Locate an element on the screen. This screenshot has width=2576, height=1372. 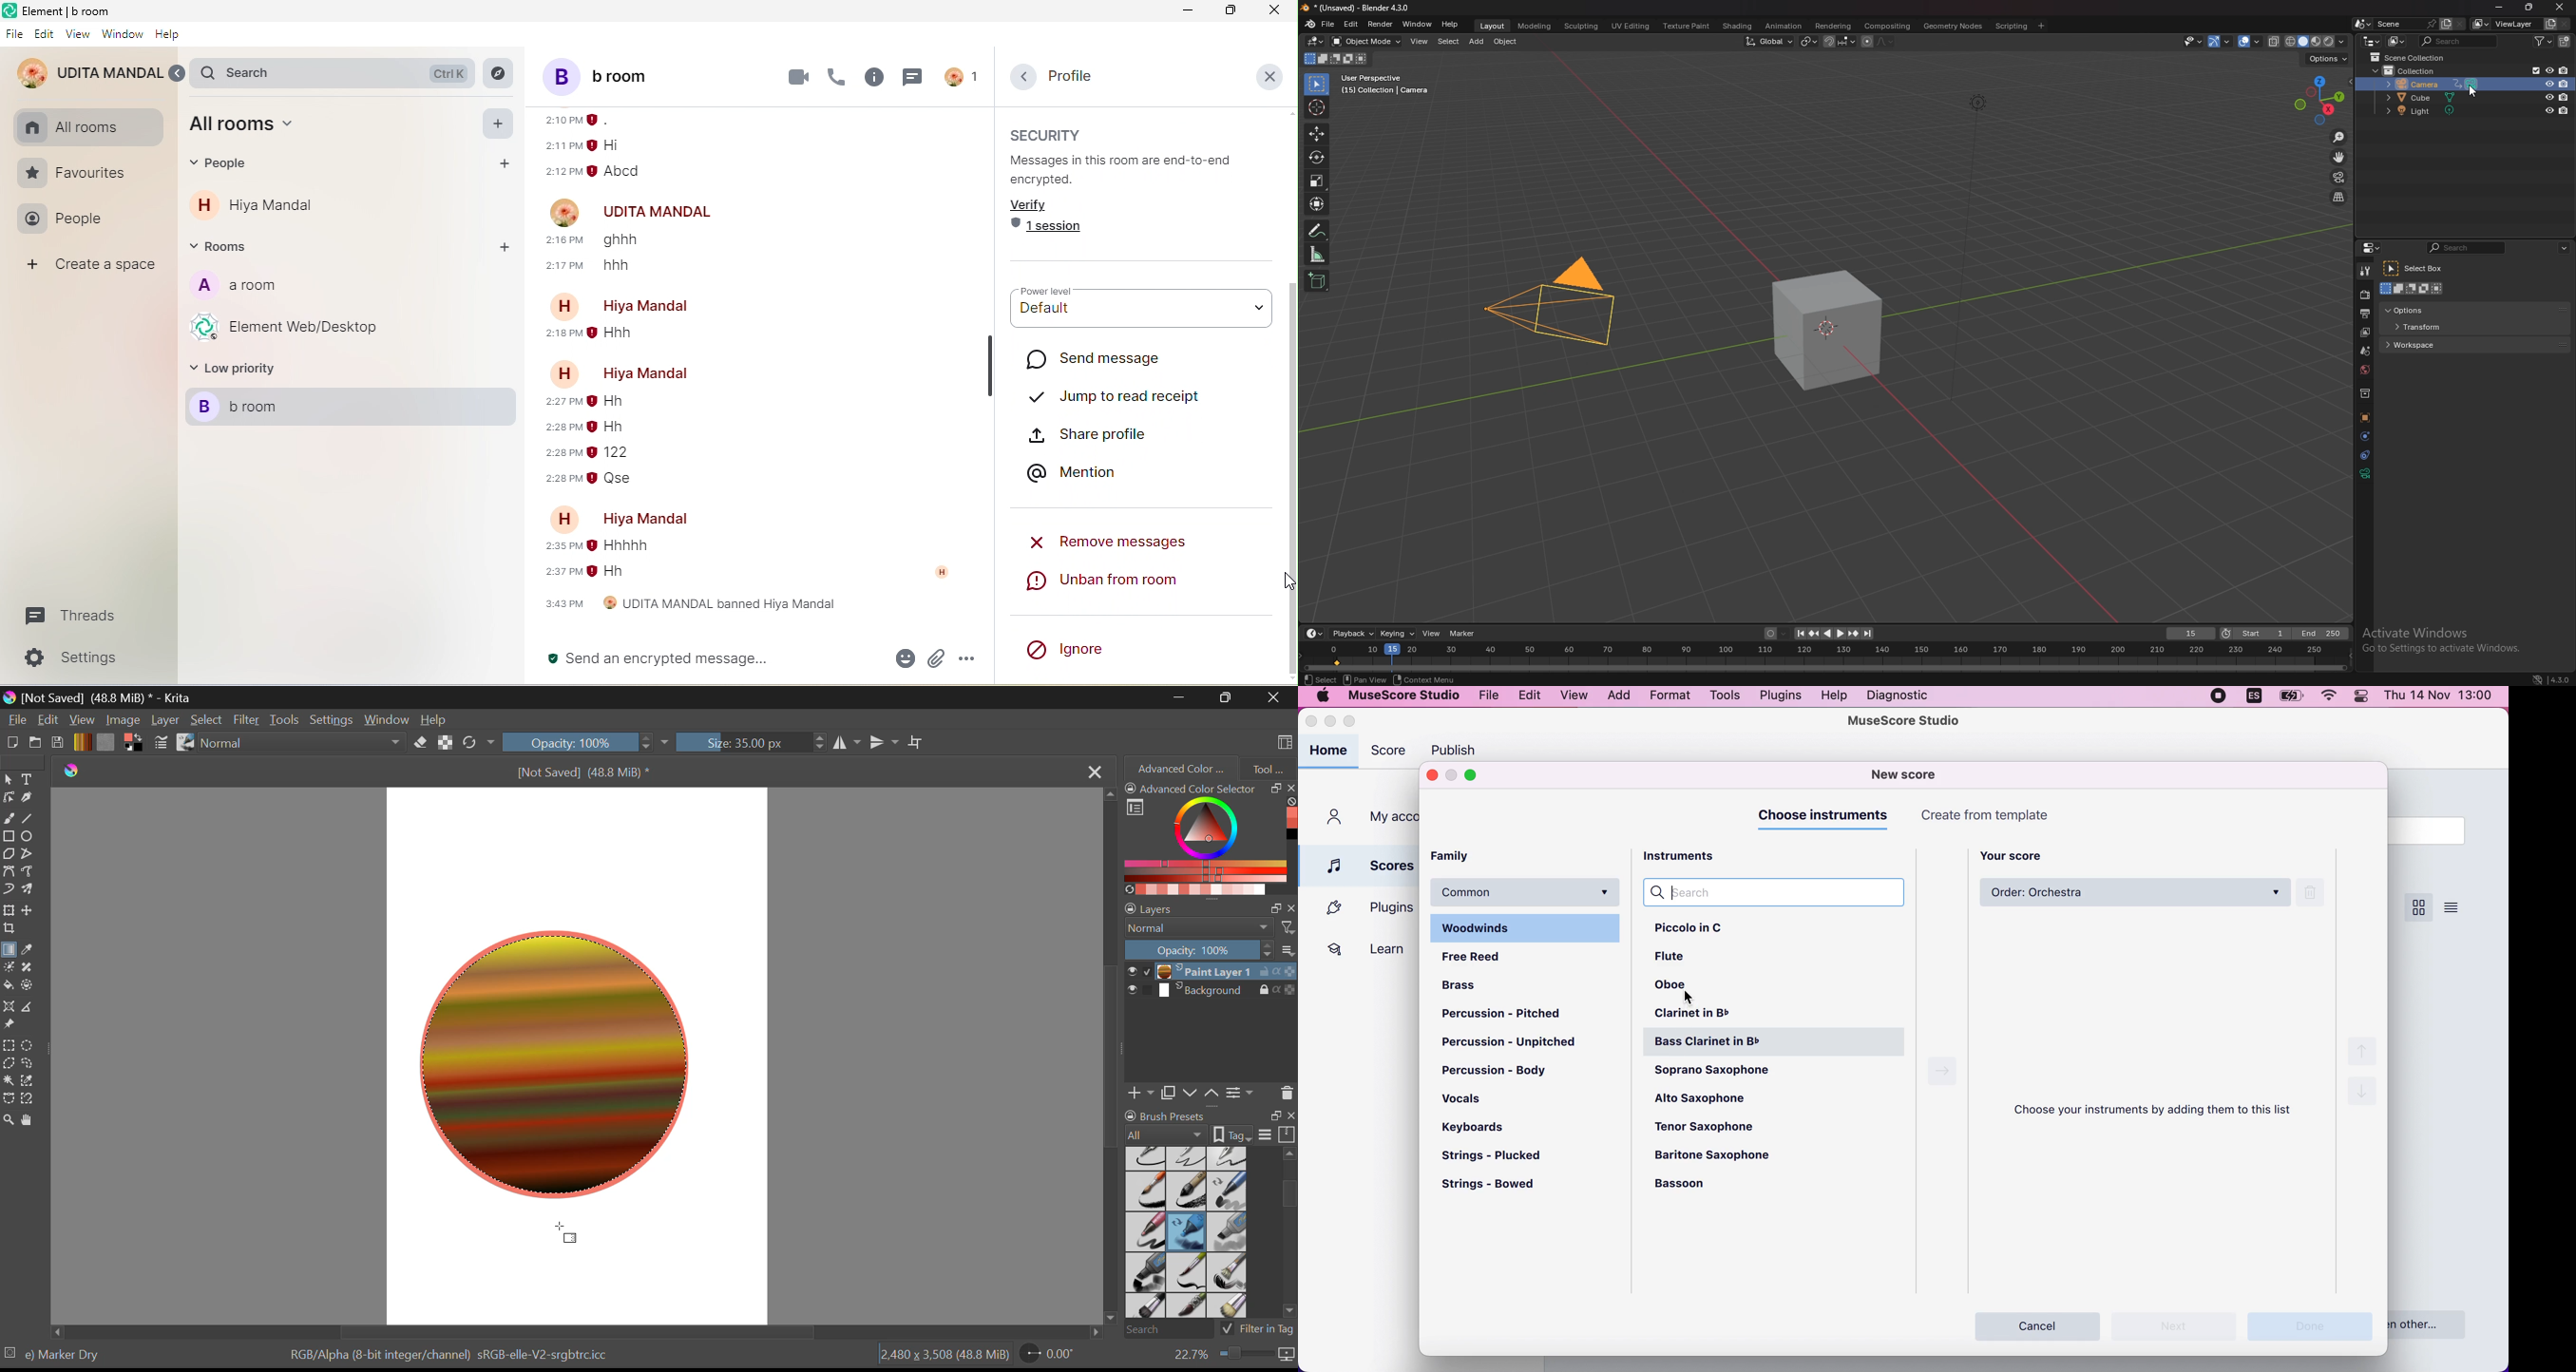
score view is located at coordinates (2417, 908).